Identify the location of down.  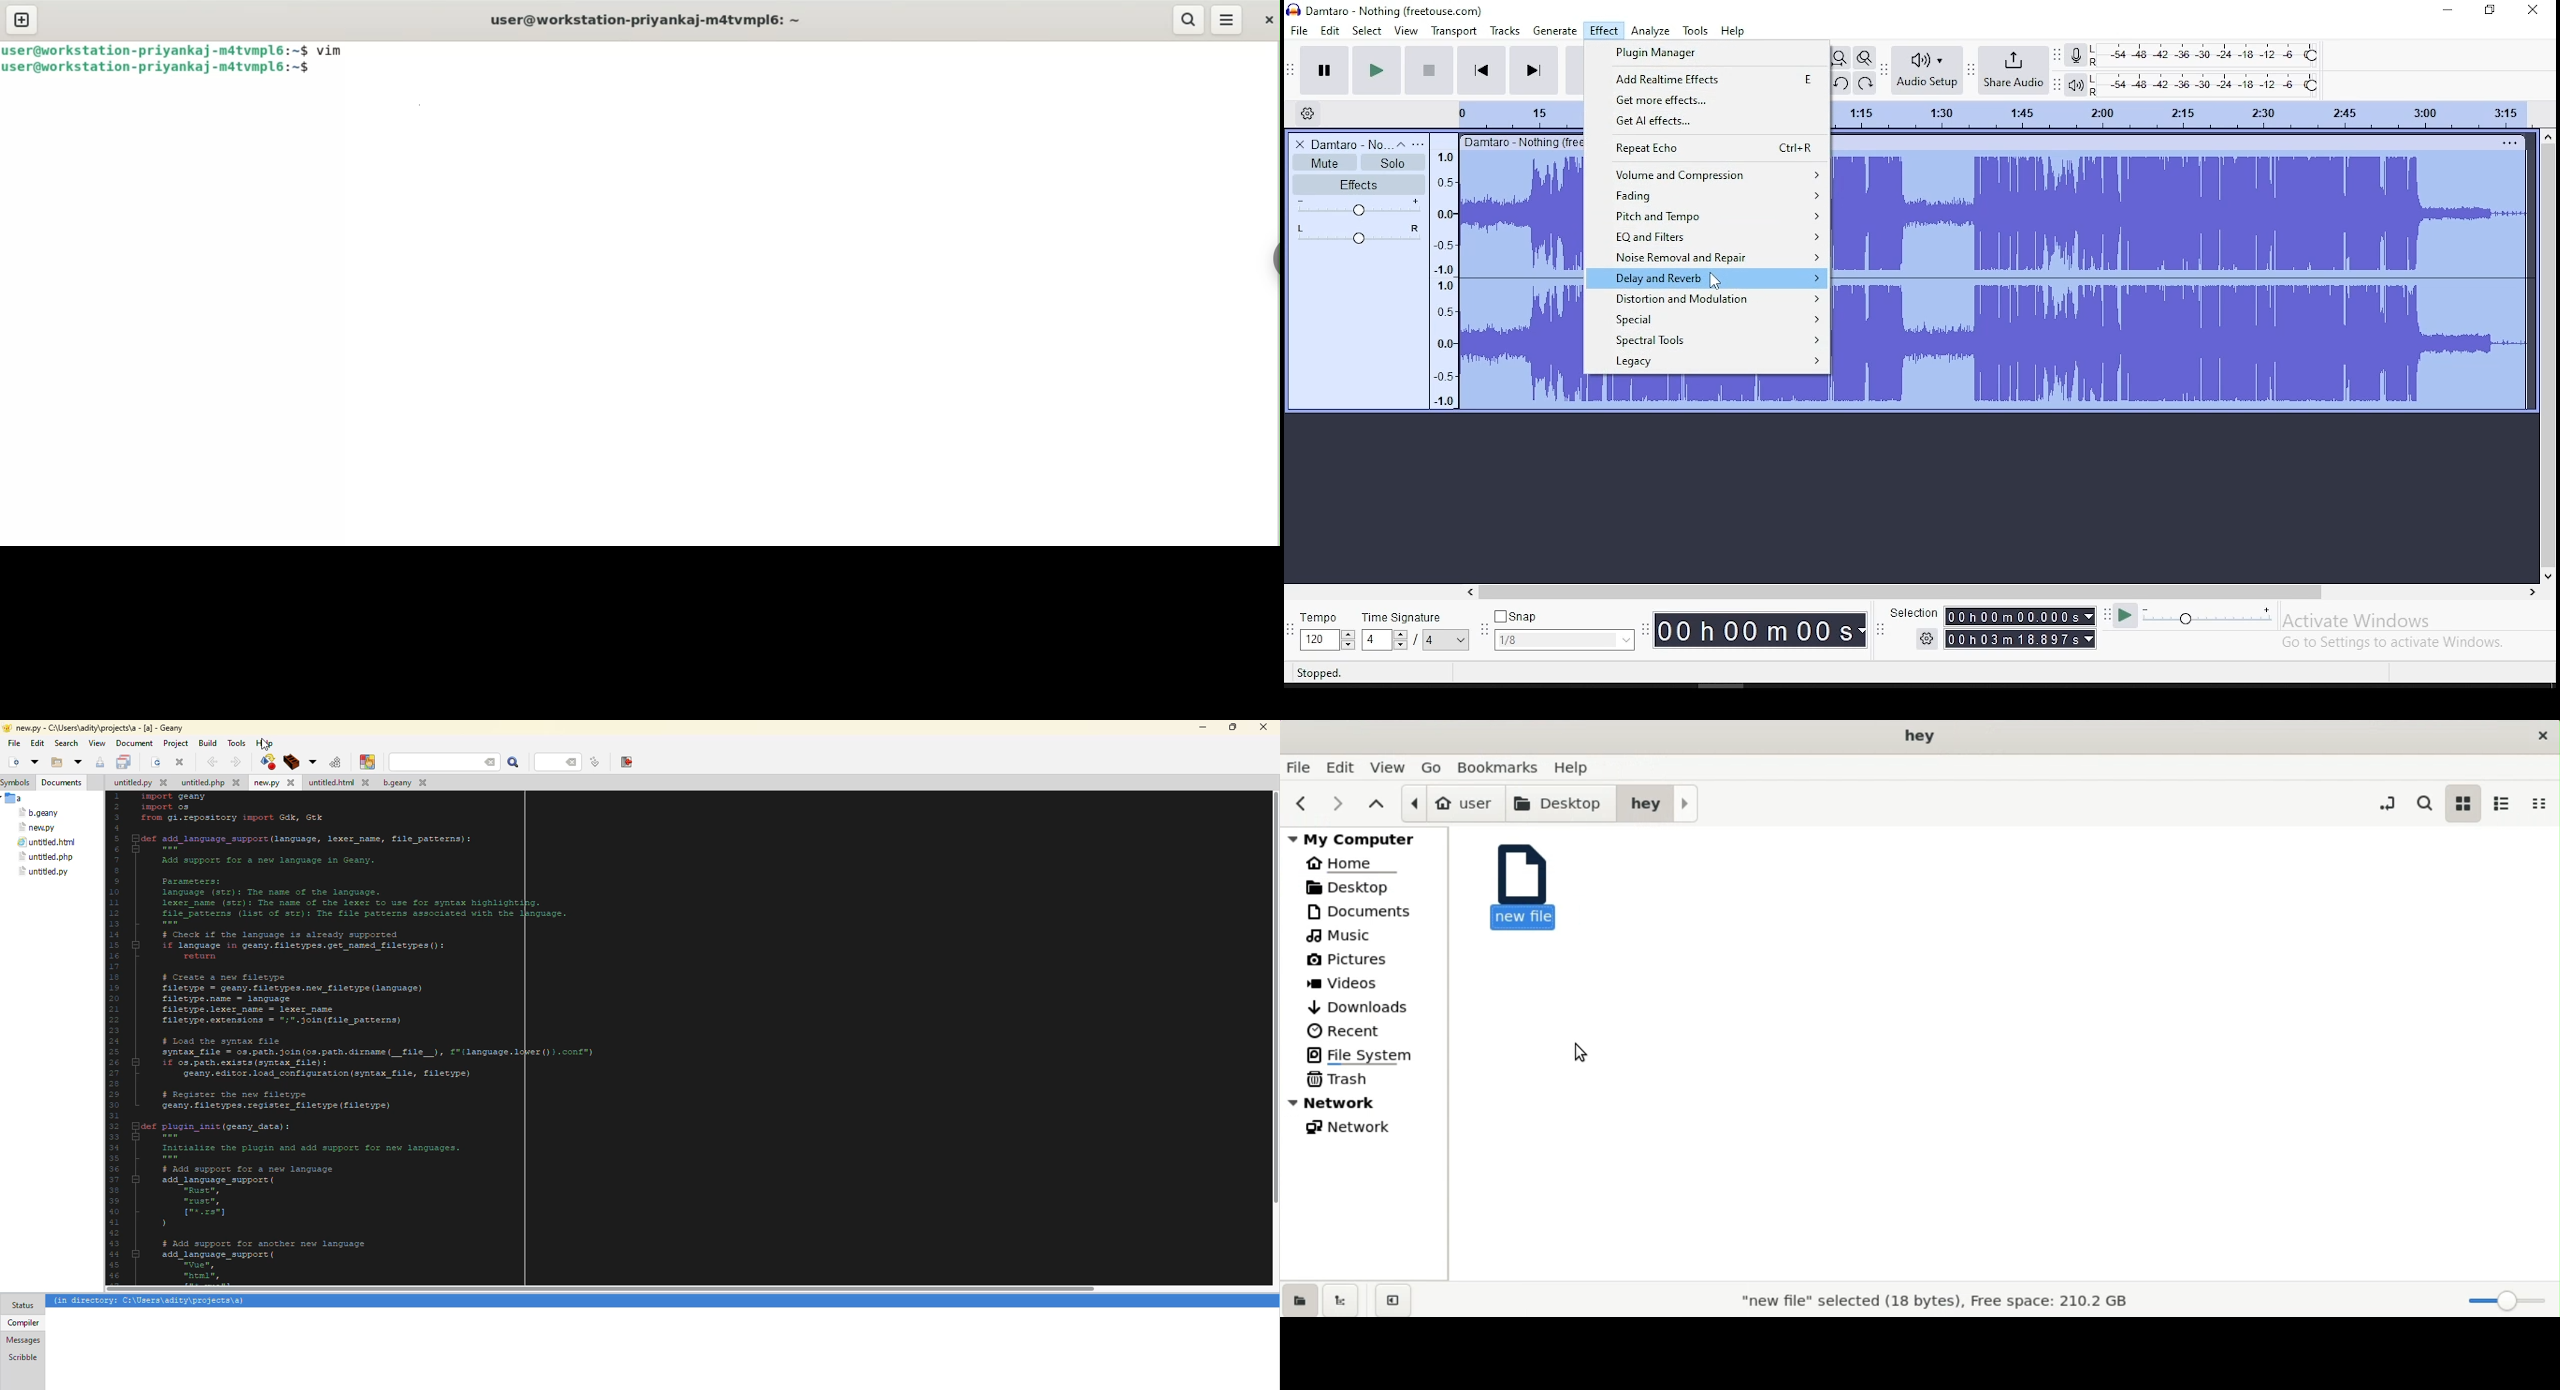
(2547, 575).